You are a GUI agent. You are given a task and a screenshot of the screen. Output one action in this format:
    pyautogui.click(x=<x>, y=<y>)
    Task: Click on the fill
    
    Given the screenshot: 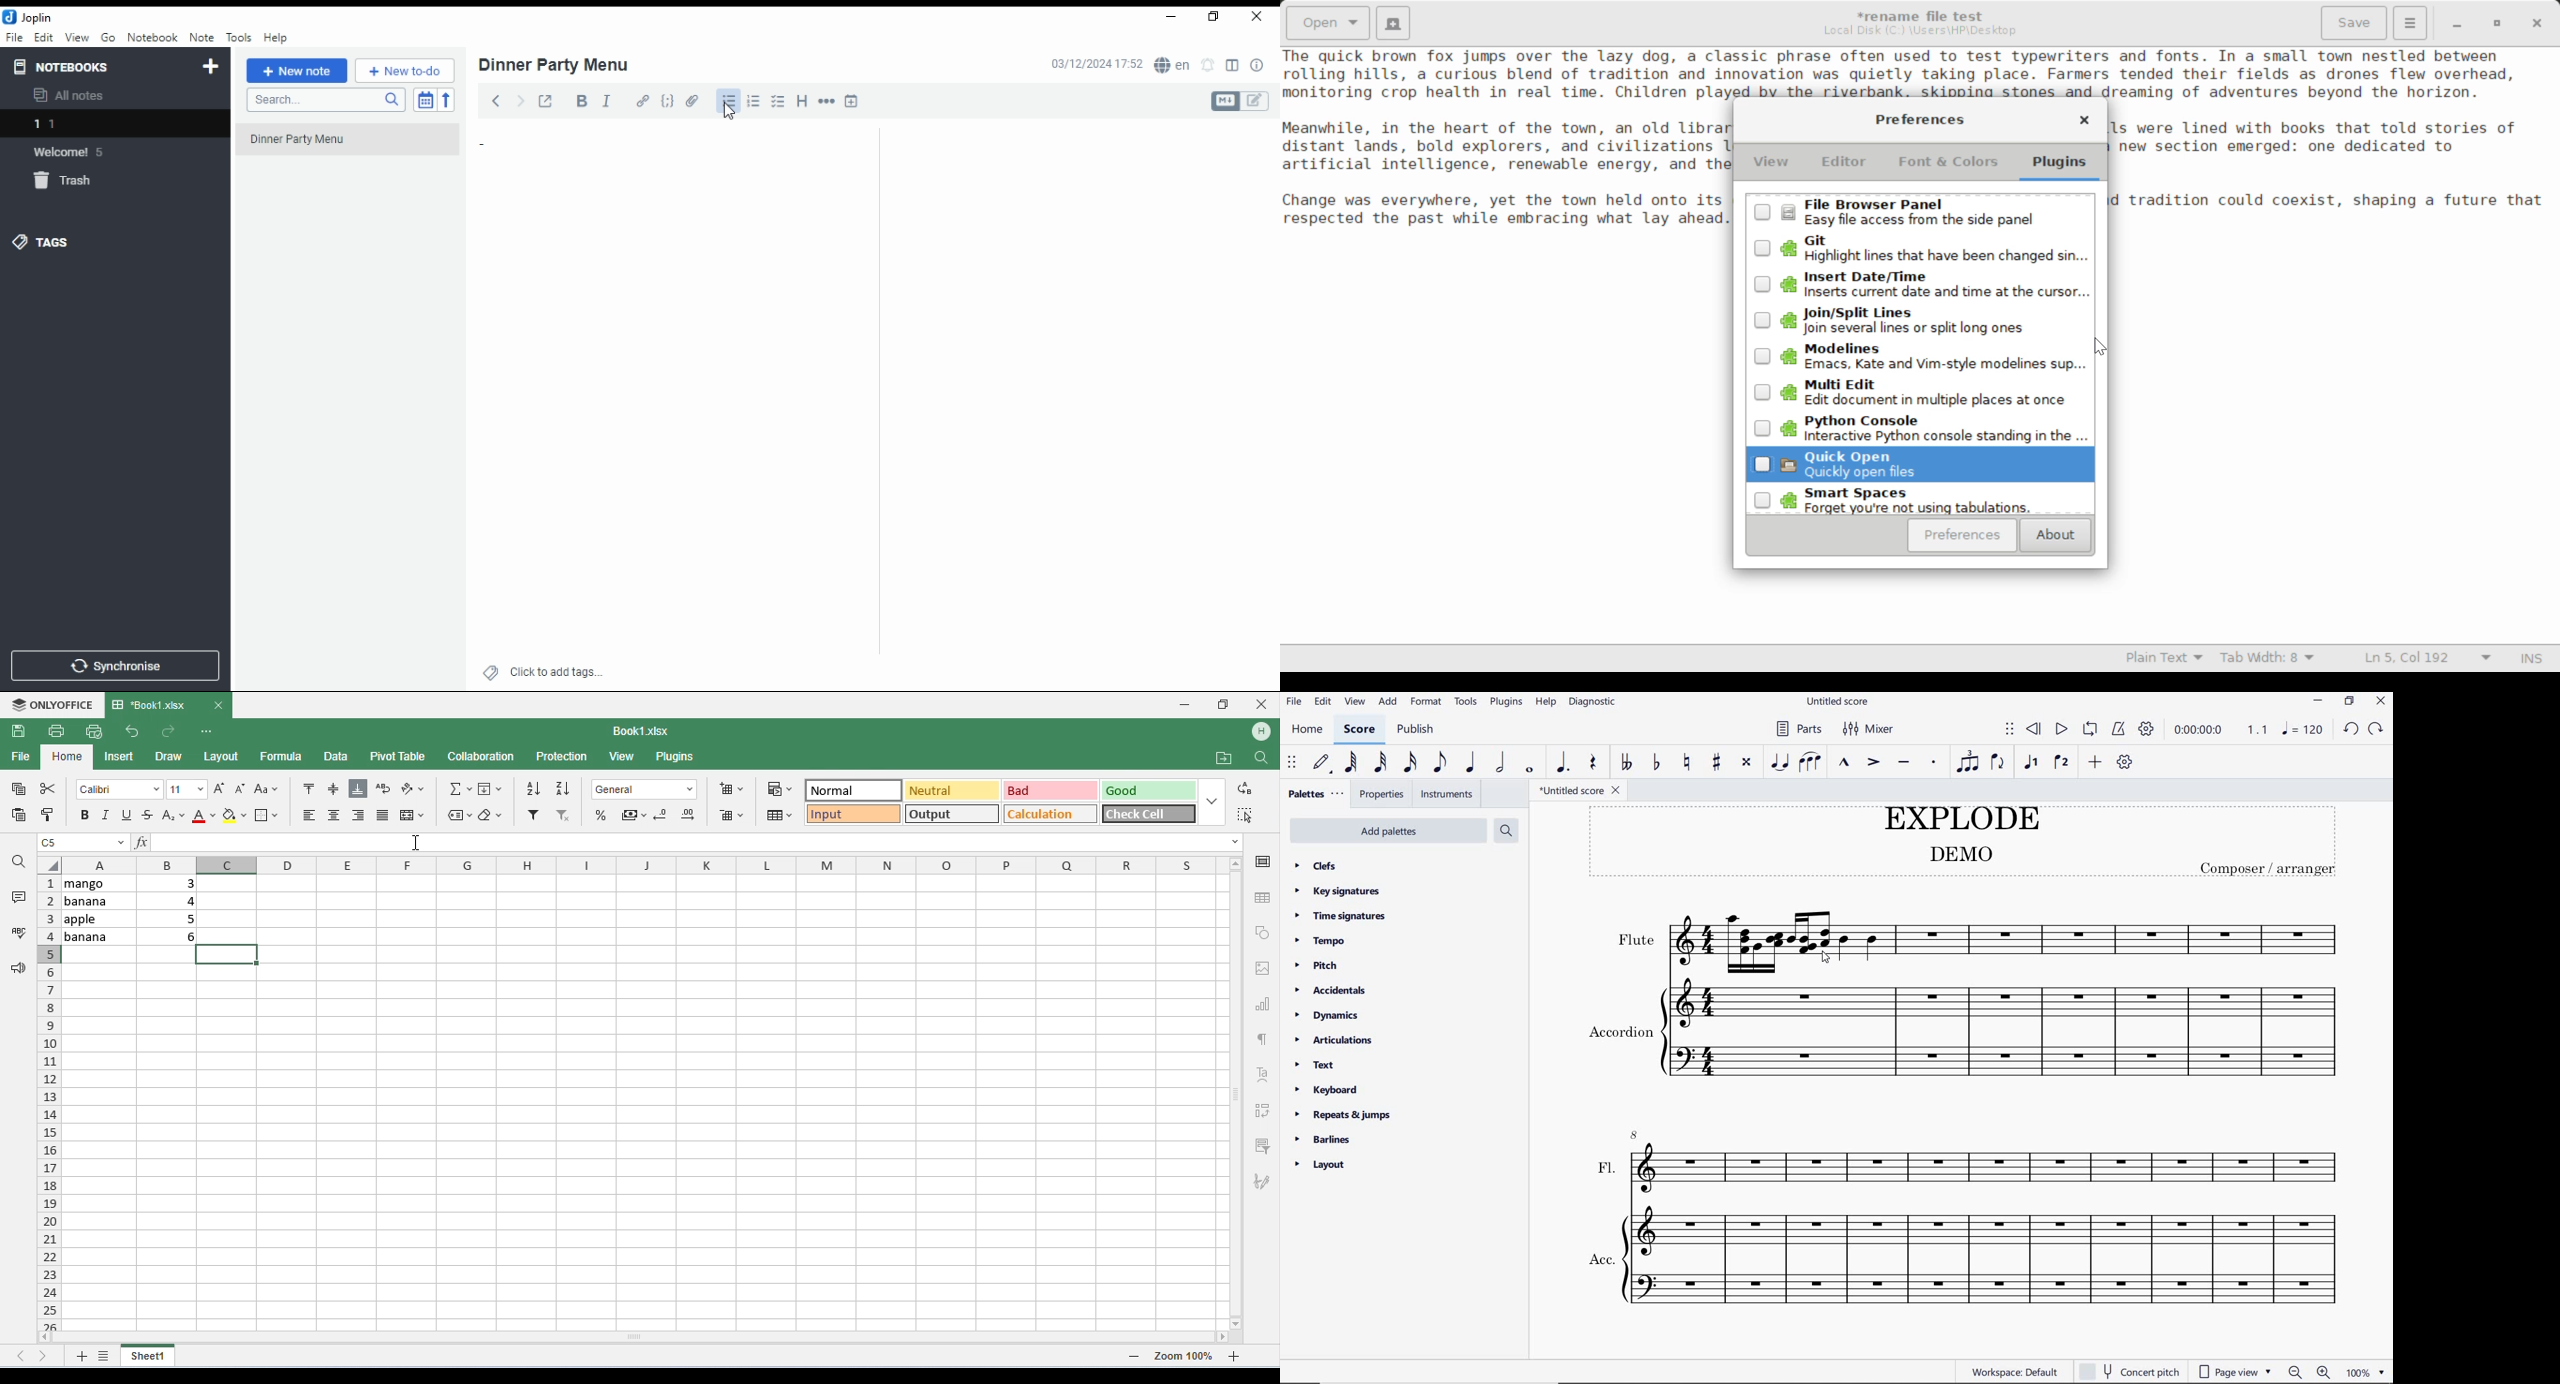 What is the action you would take?
    pyautogui.click(x=491, y=790)
    